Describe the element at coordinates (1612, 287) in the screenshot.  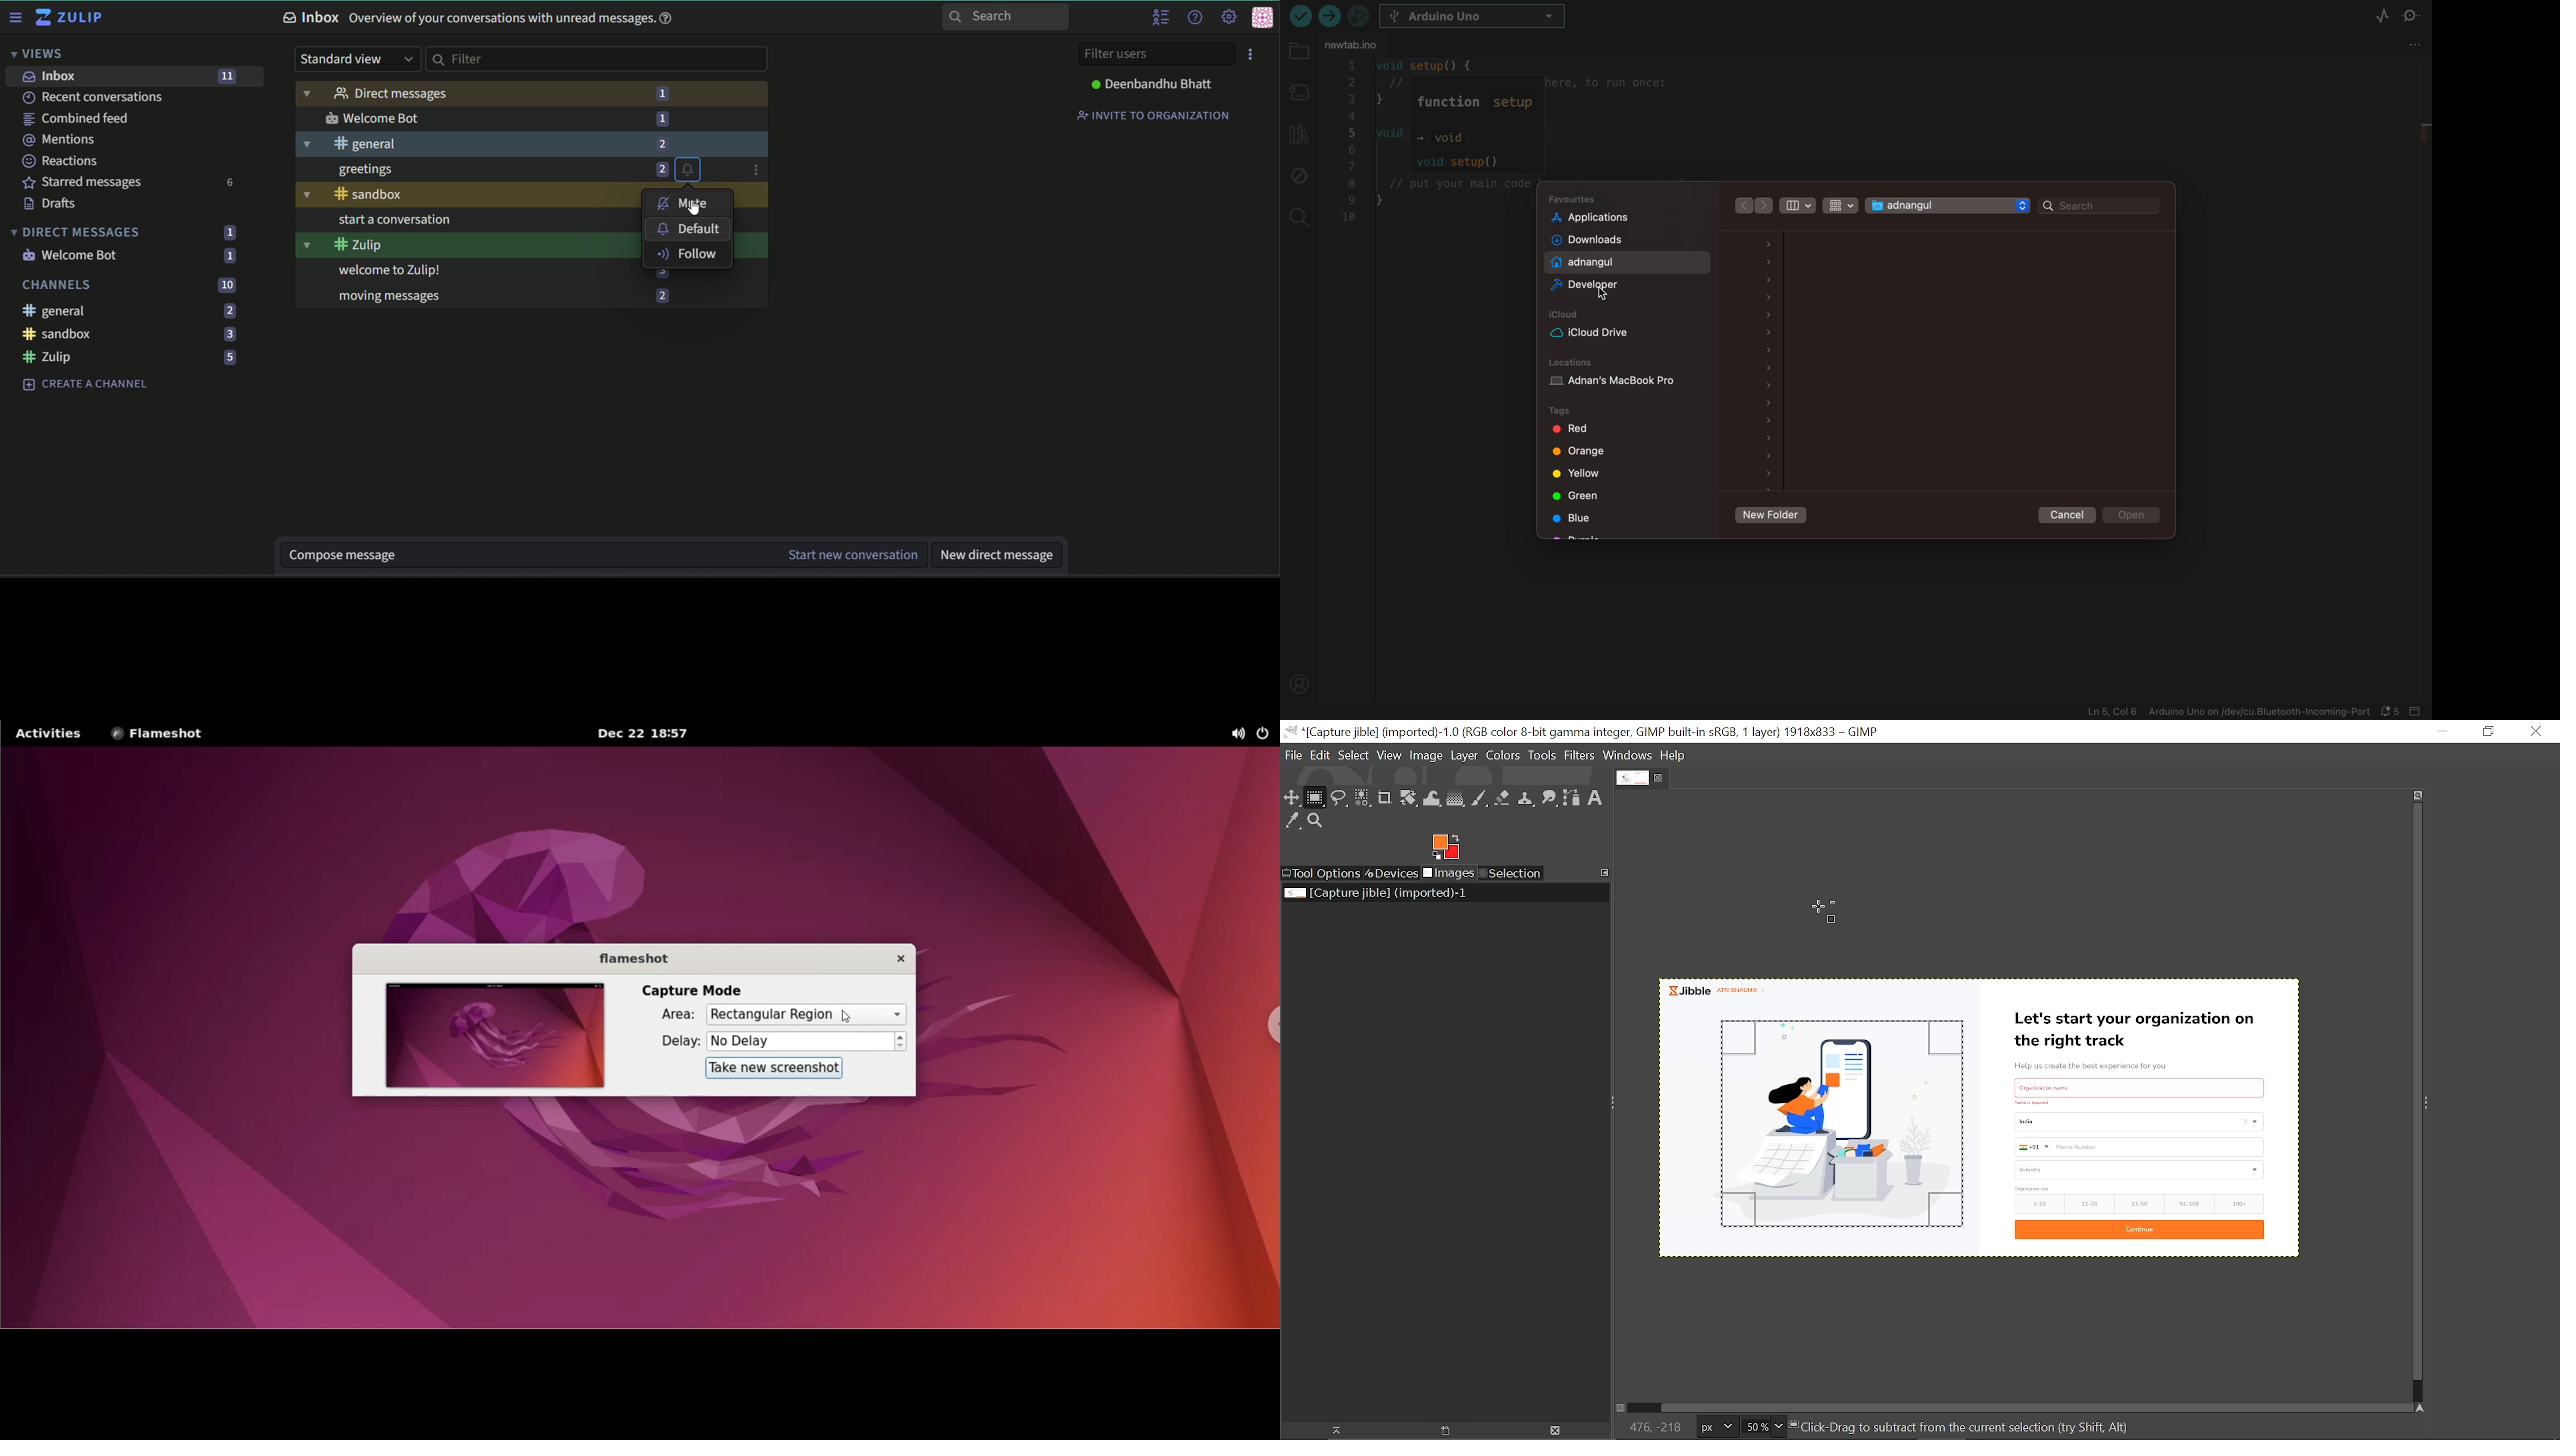
I see `developer` at that location.